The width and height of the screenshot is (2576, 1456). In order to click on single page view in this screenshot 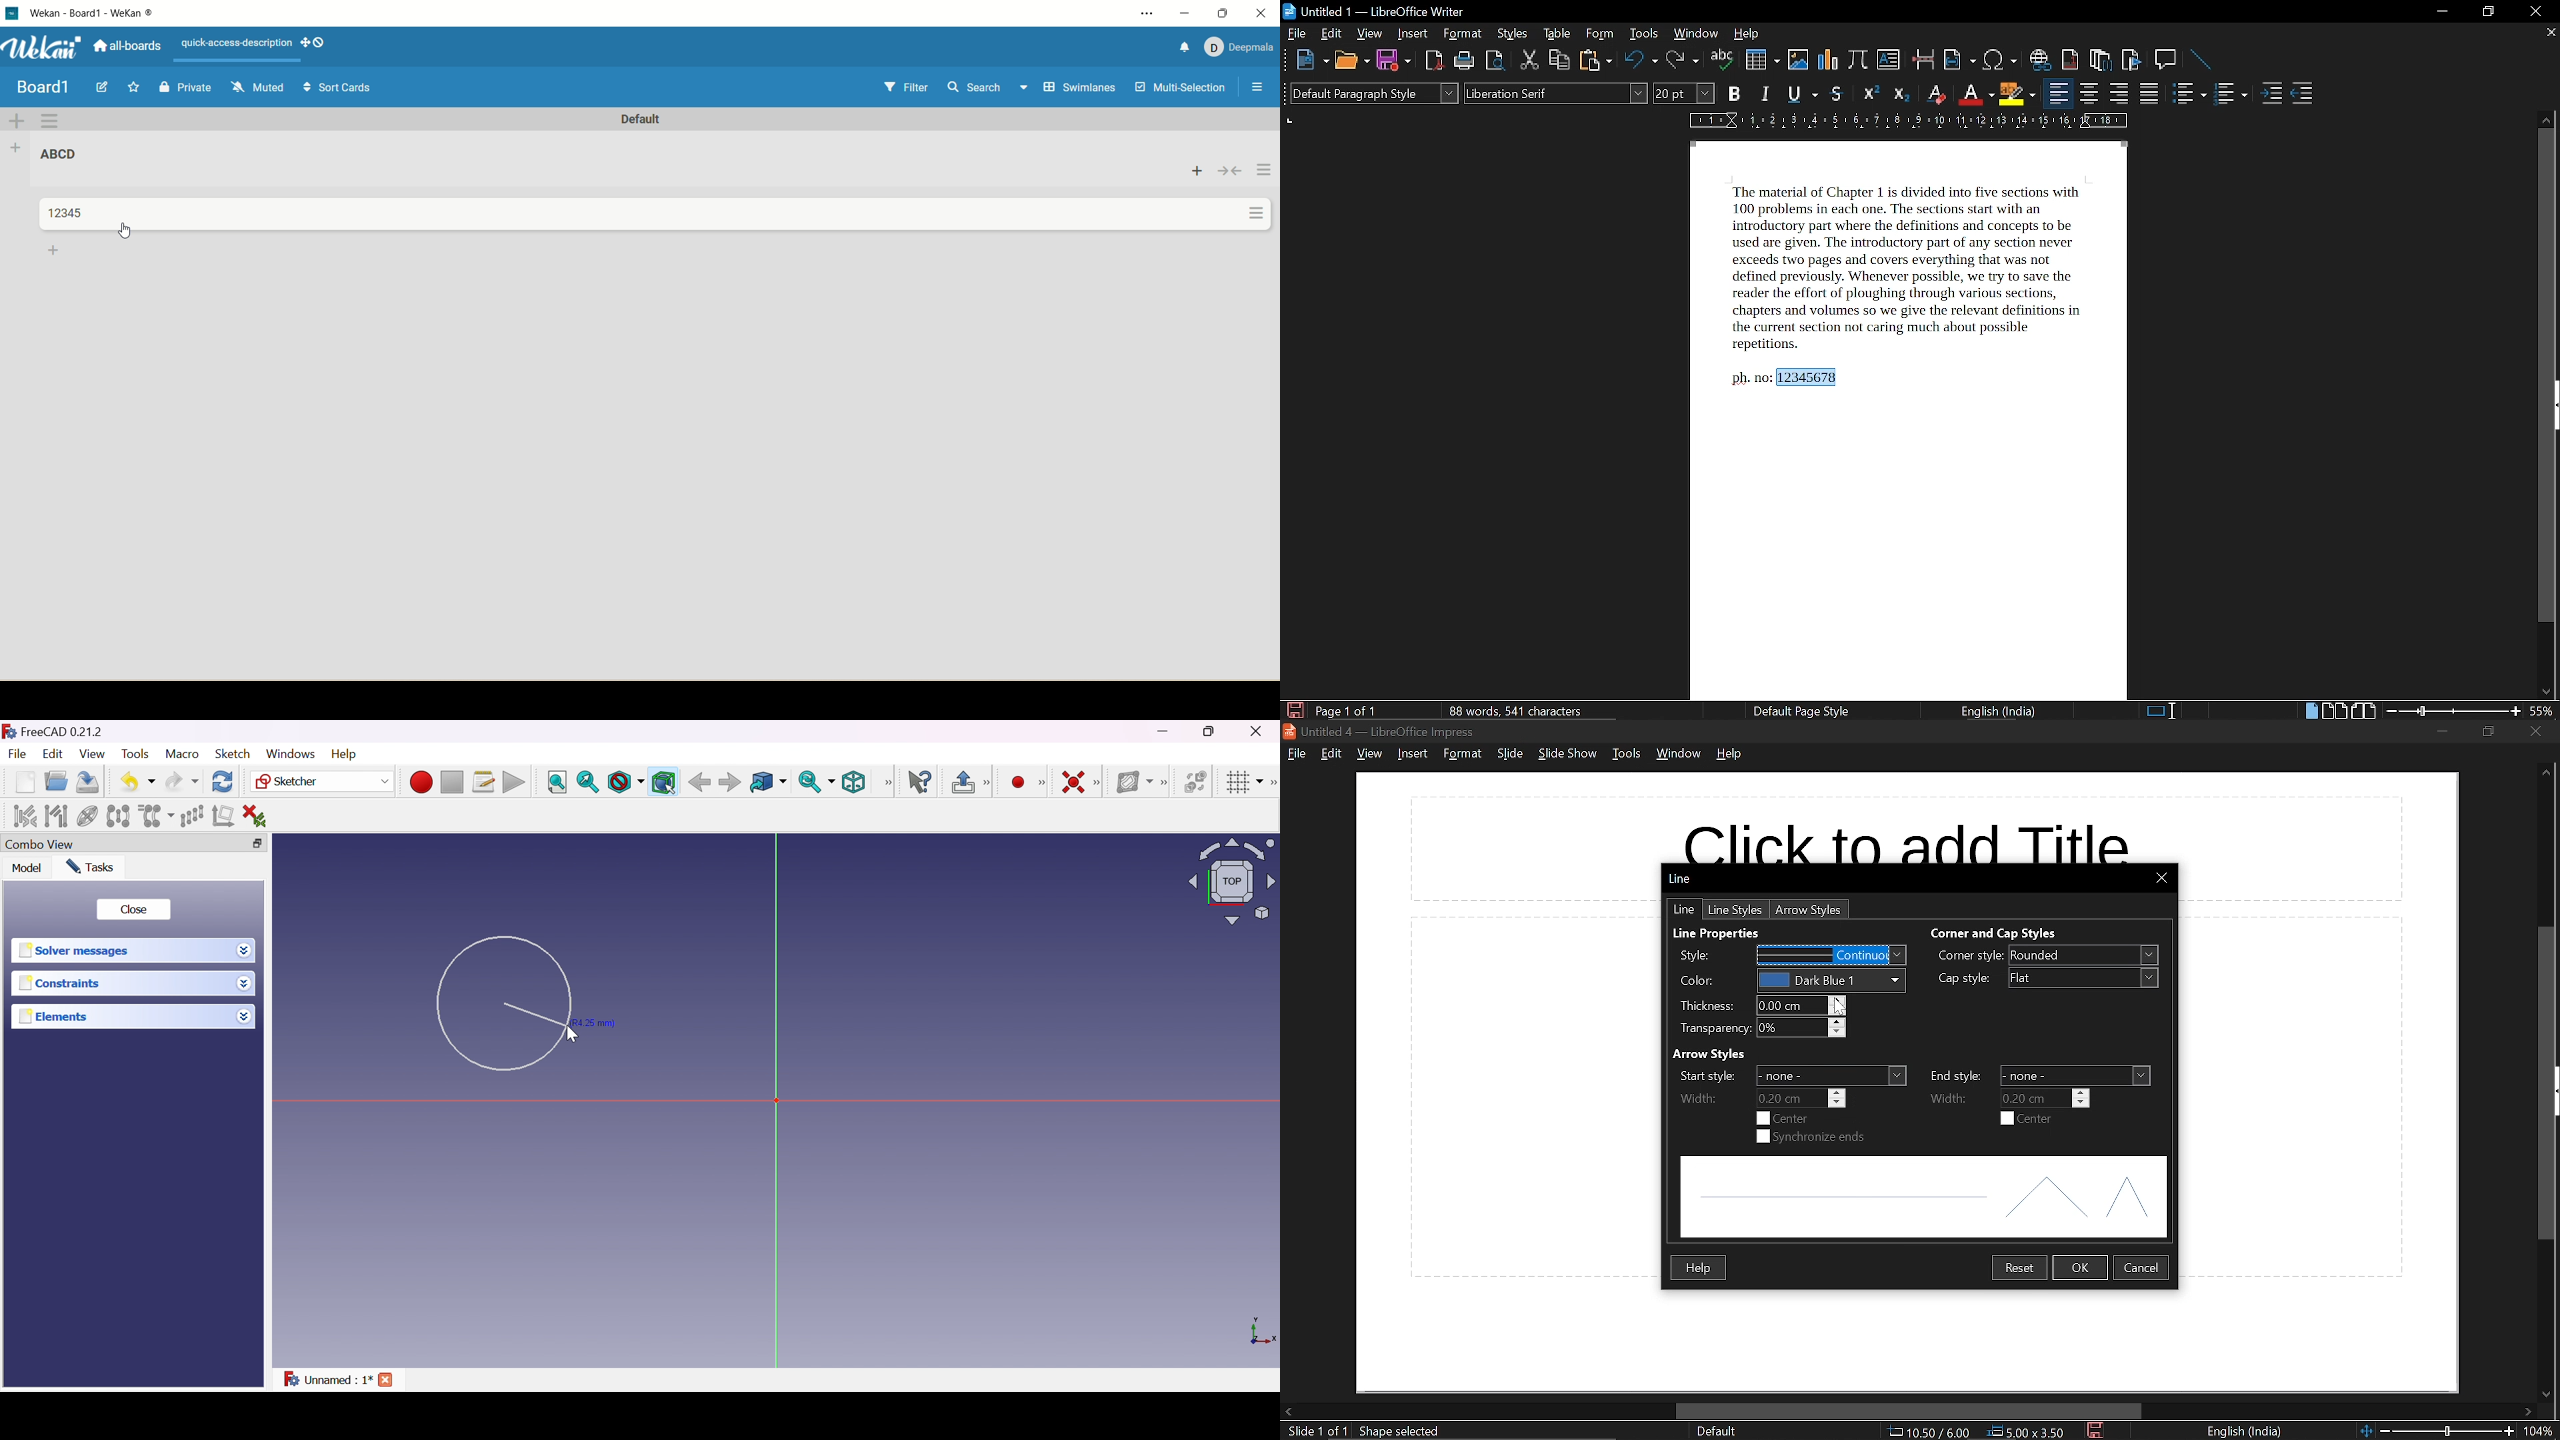, I will do `click(2310, 710)`.